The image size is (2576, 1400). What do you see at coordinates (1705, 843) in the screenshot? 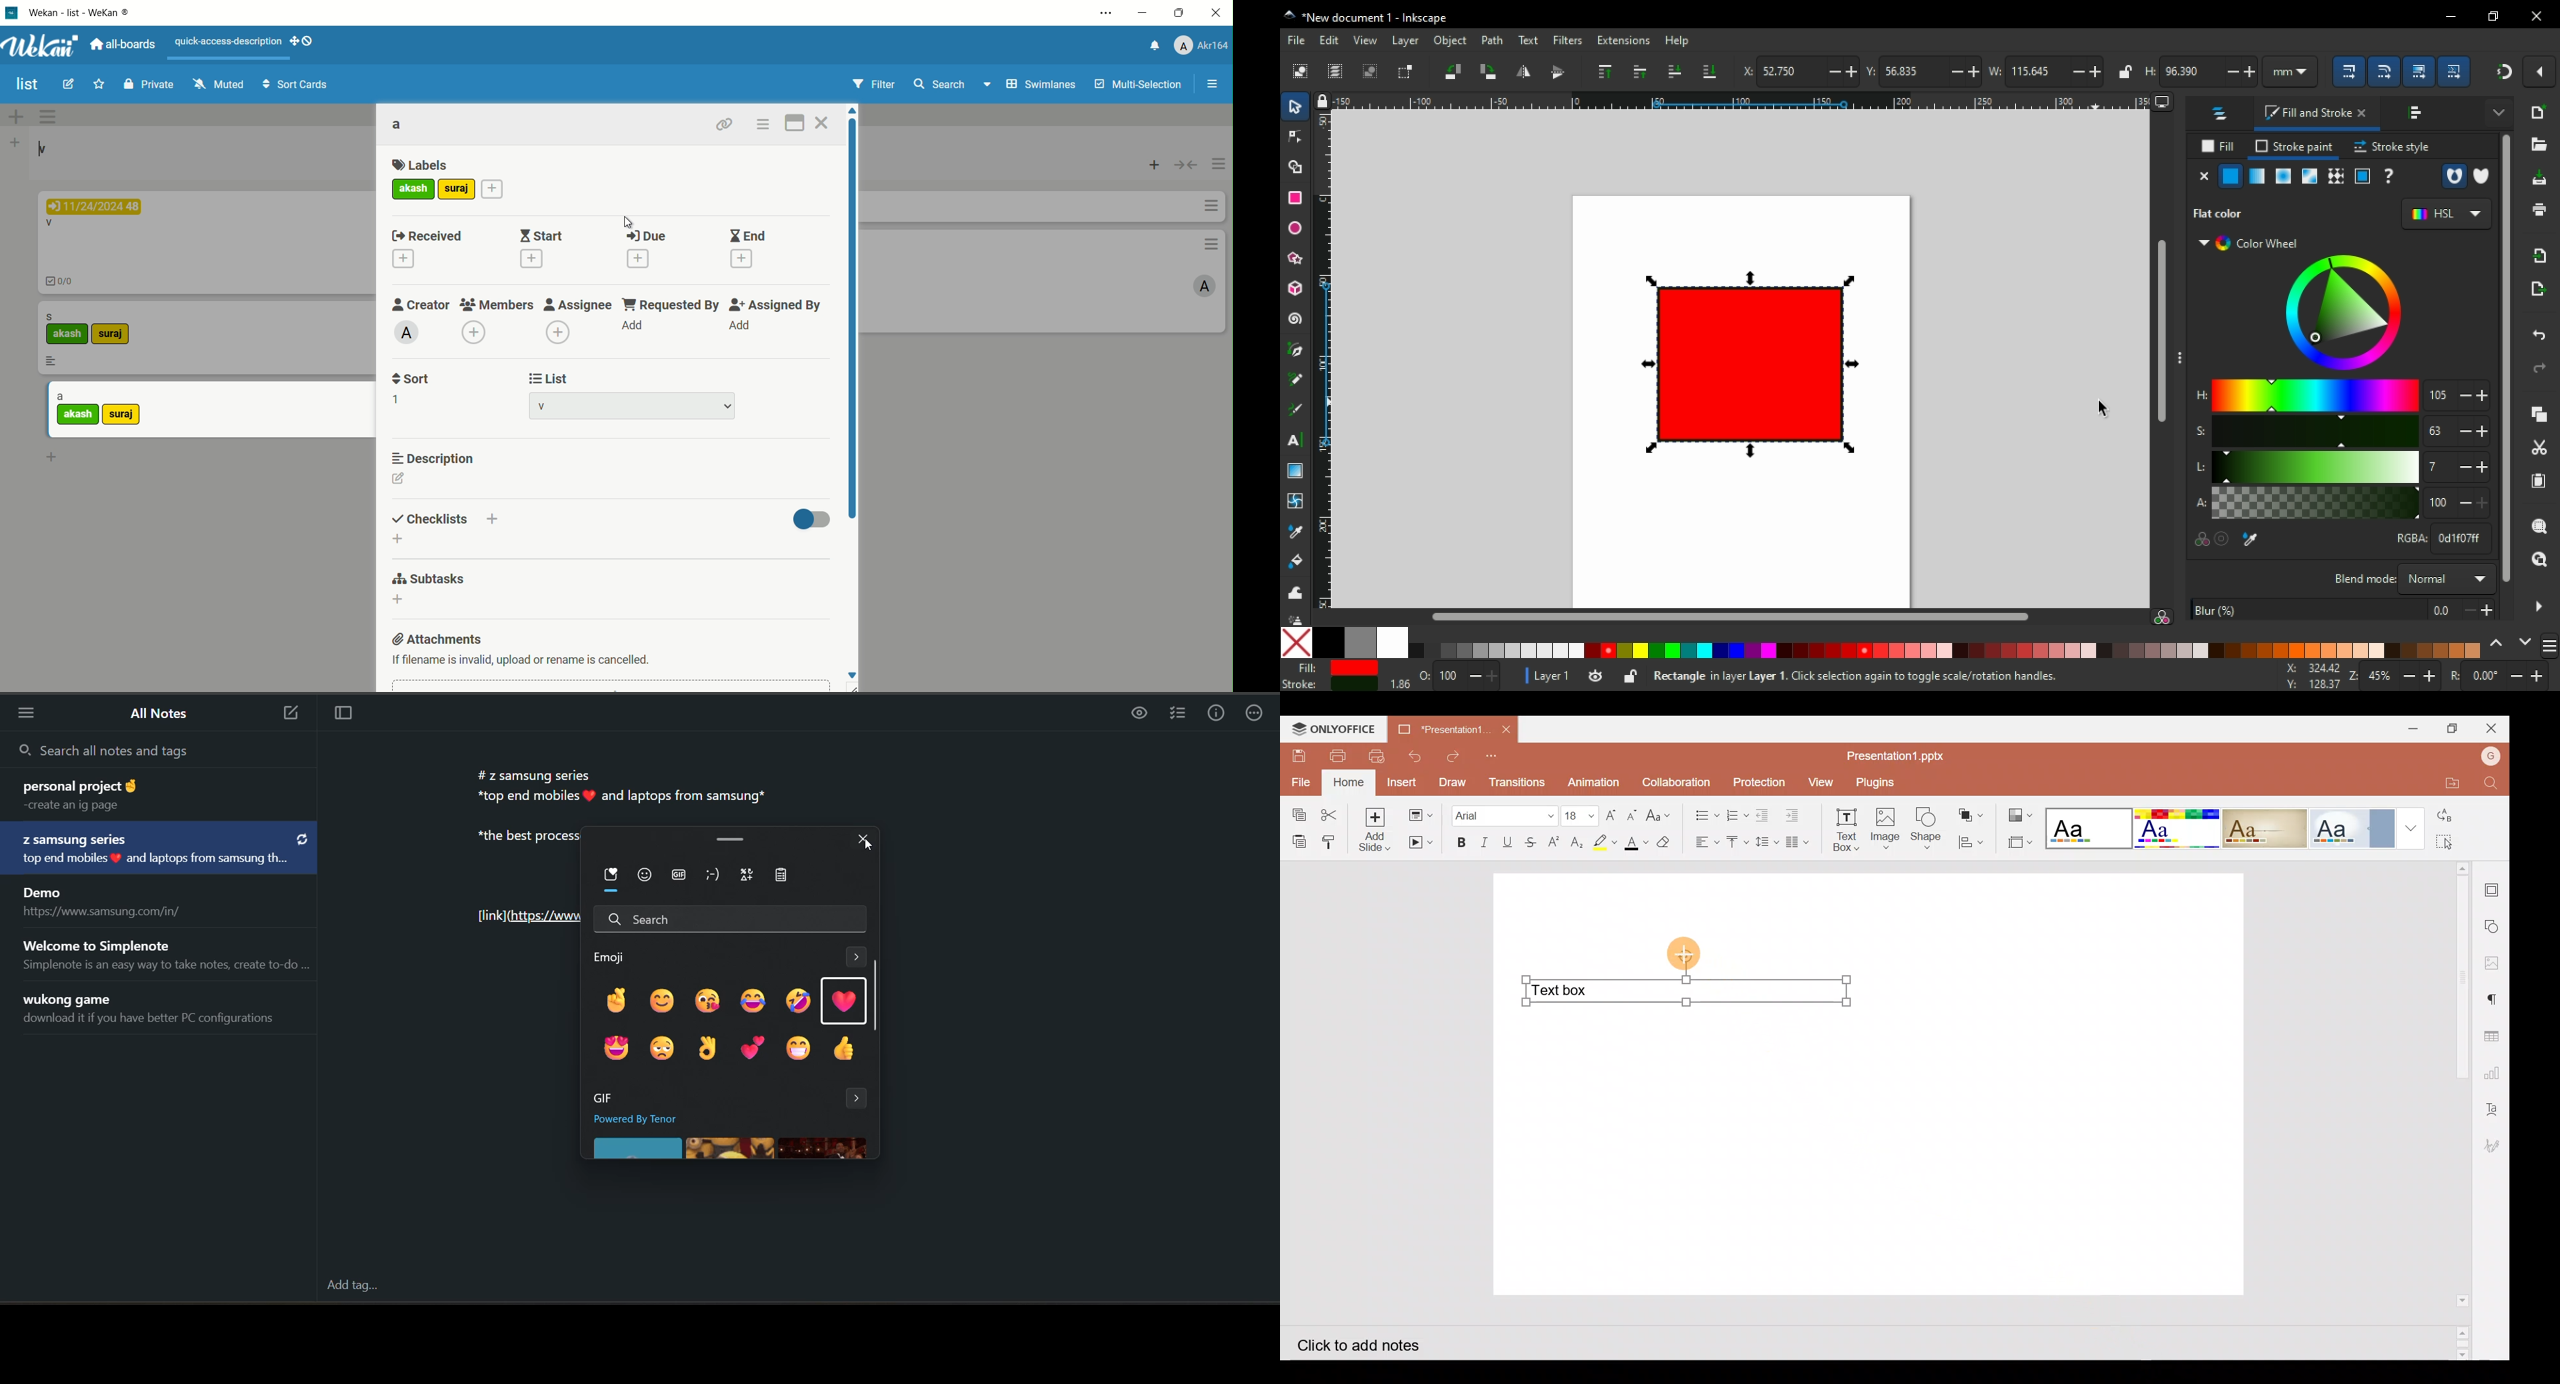
I see `Horizontal align` at bounding box center [1705, 843].